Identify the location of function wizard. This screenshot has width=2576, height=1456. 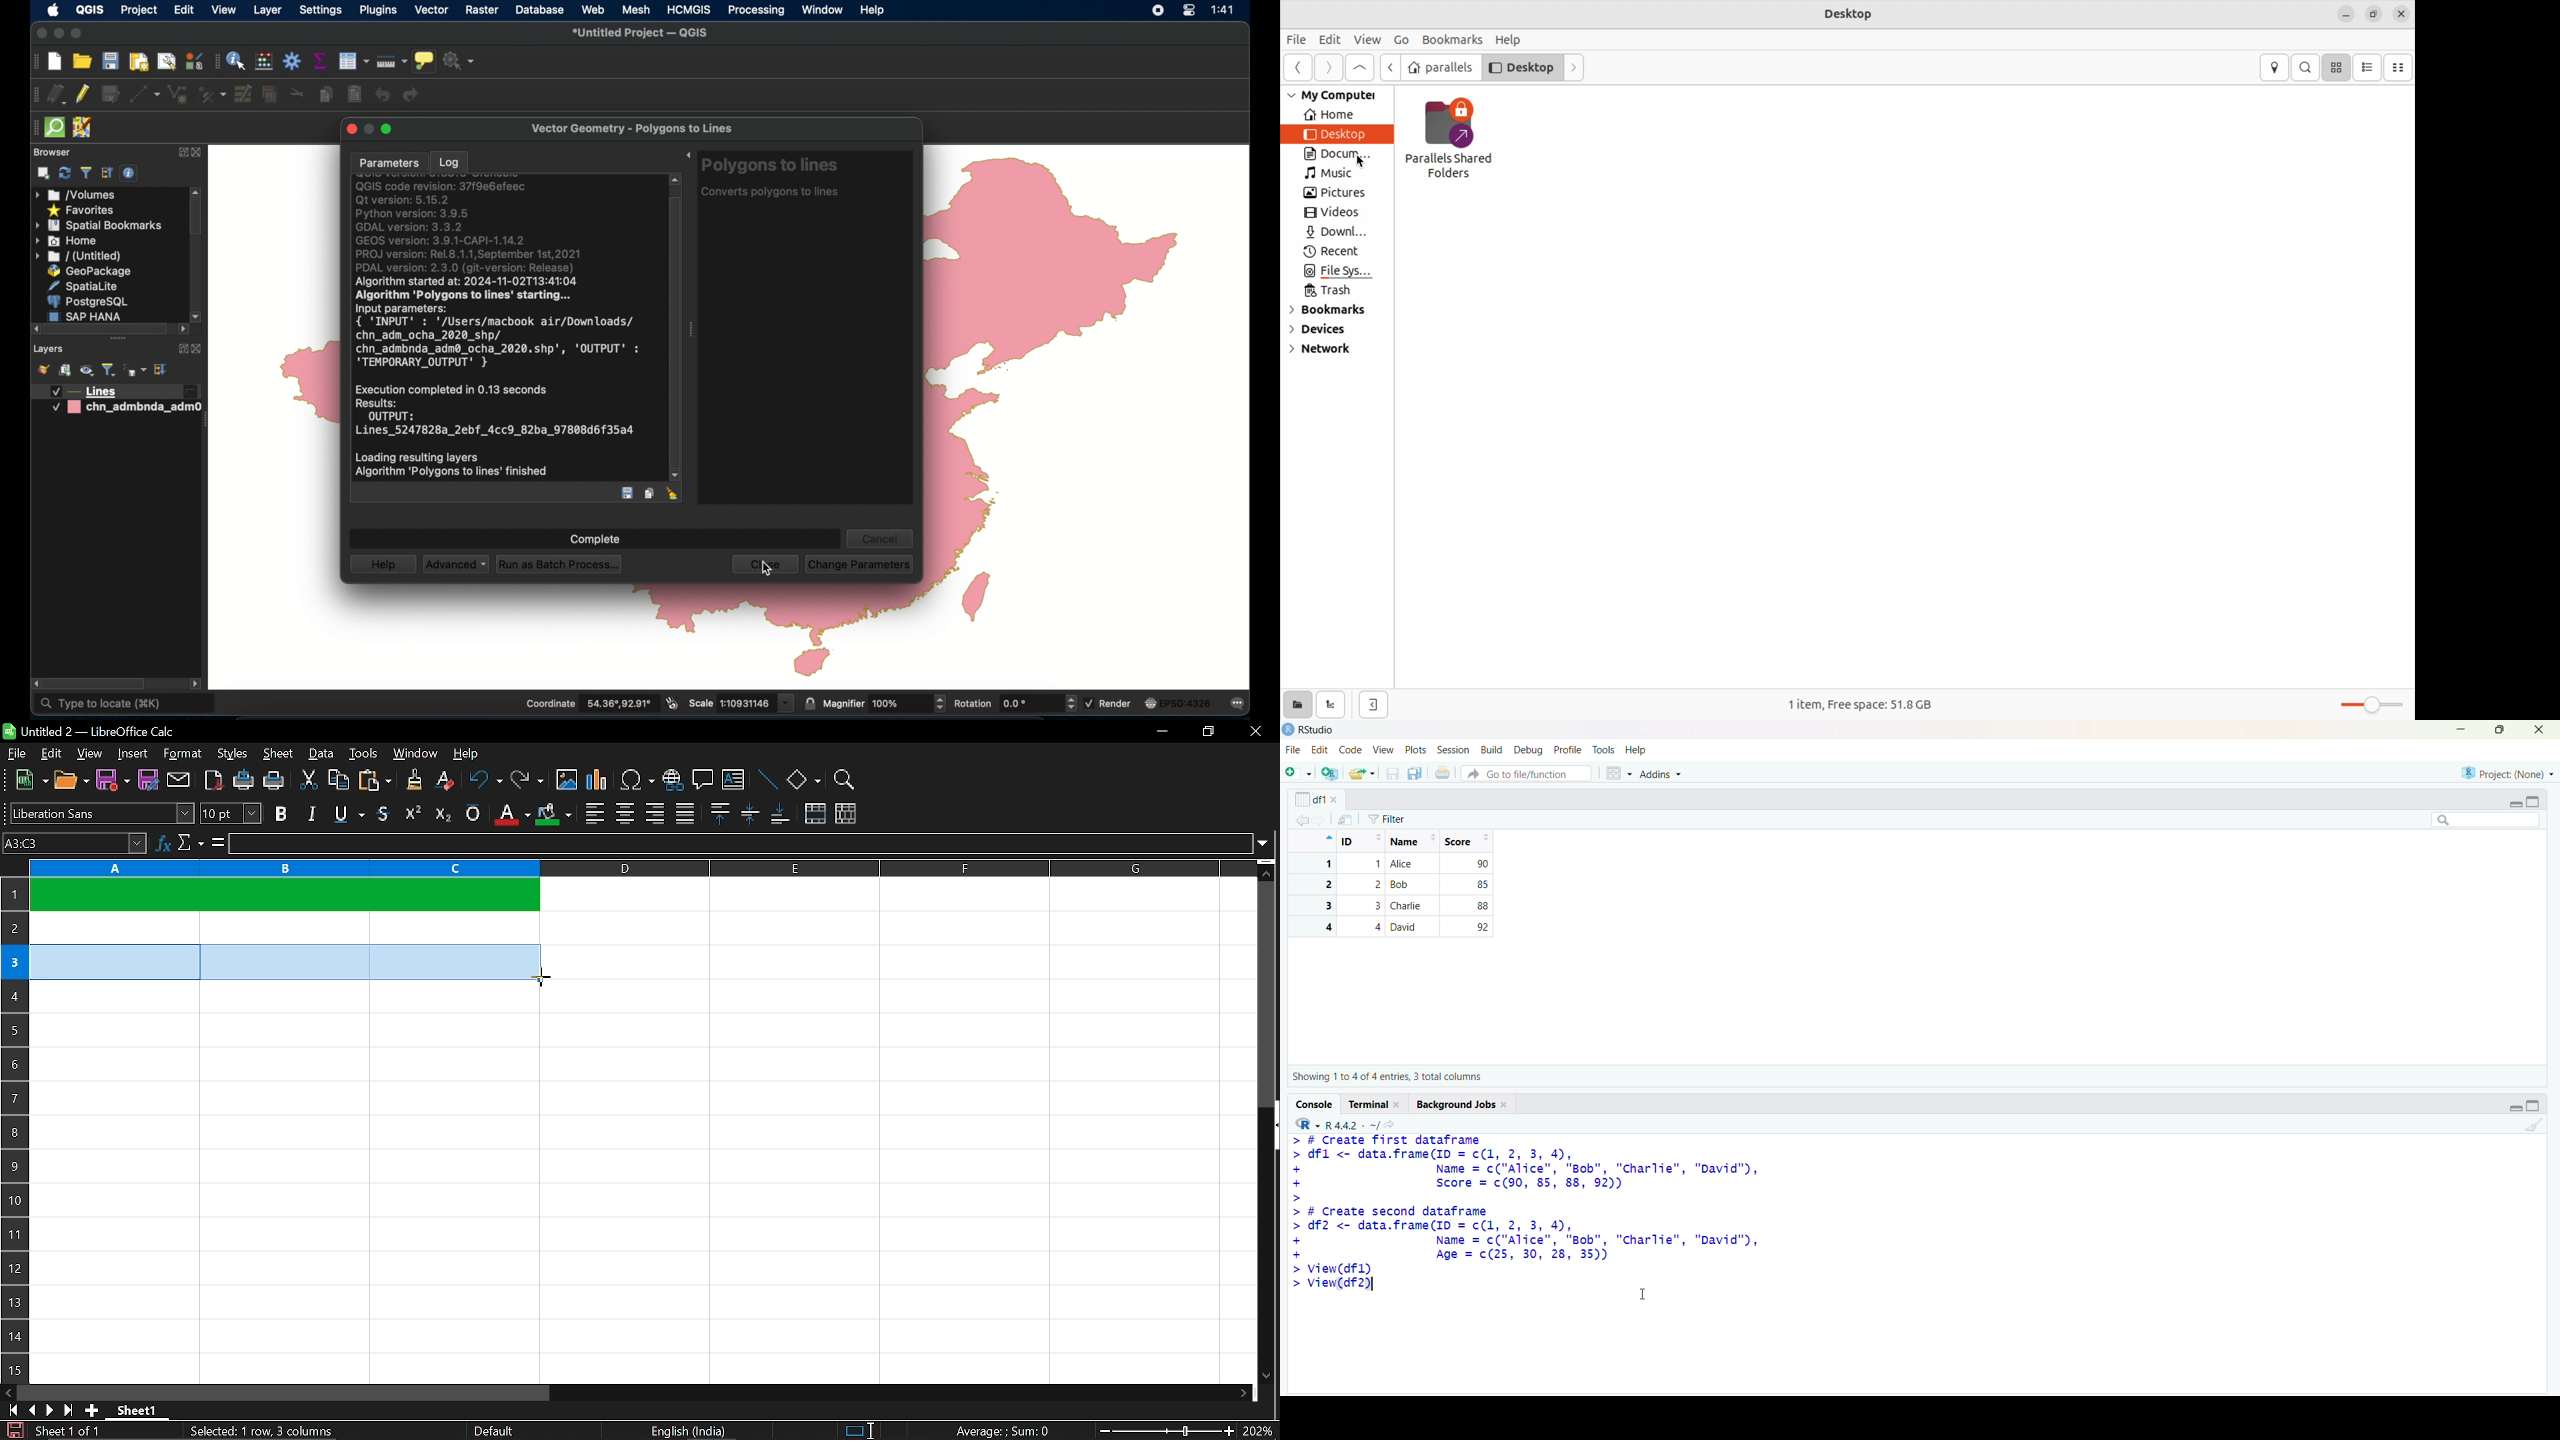
(163, 844).